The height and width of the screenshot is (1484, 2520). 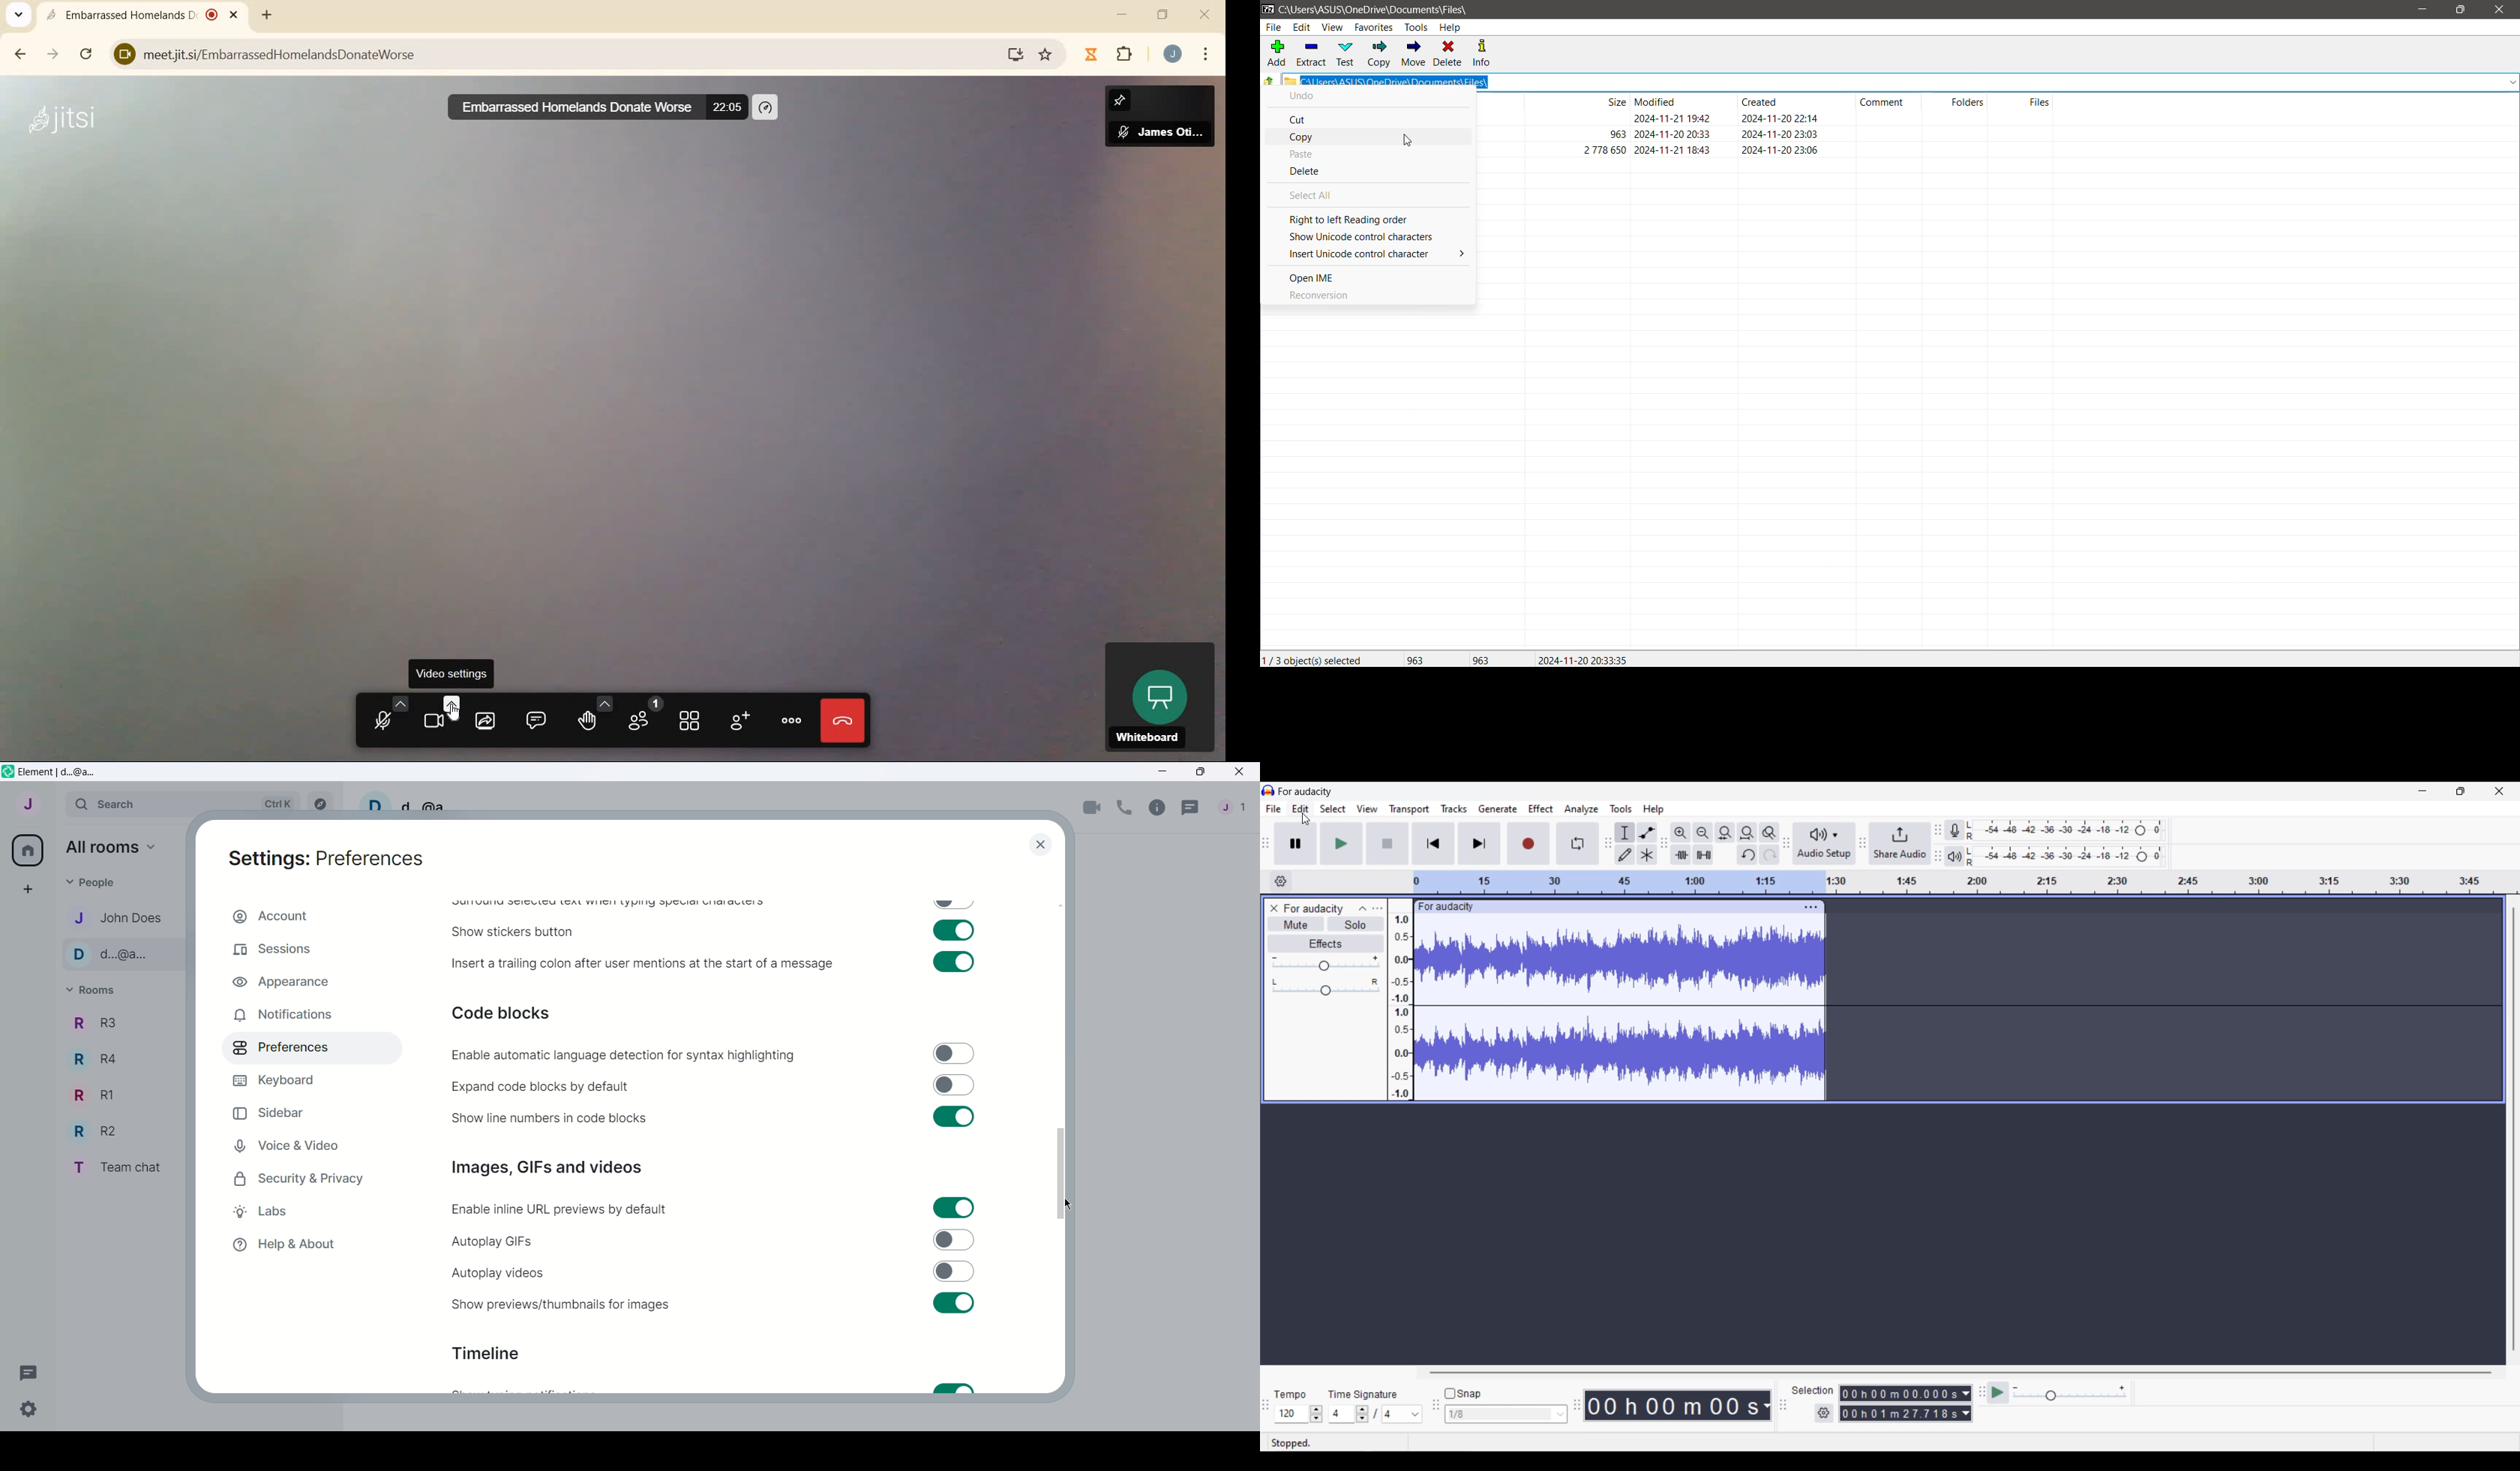 I want to click on R3 - Room Name, so click(x=93, y=1024).